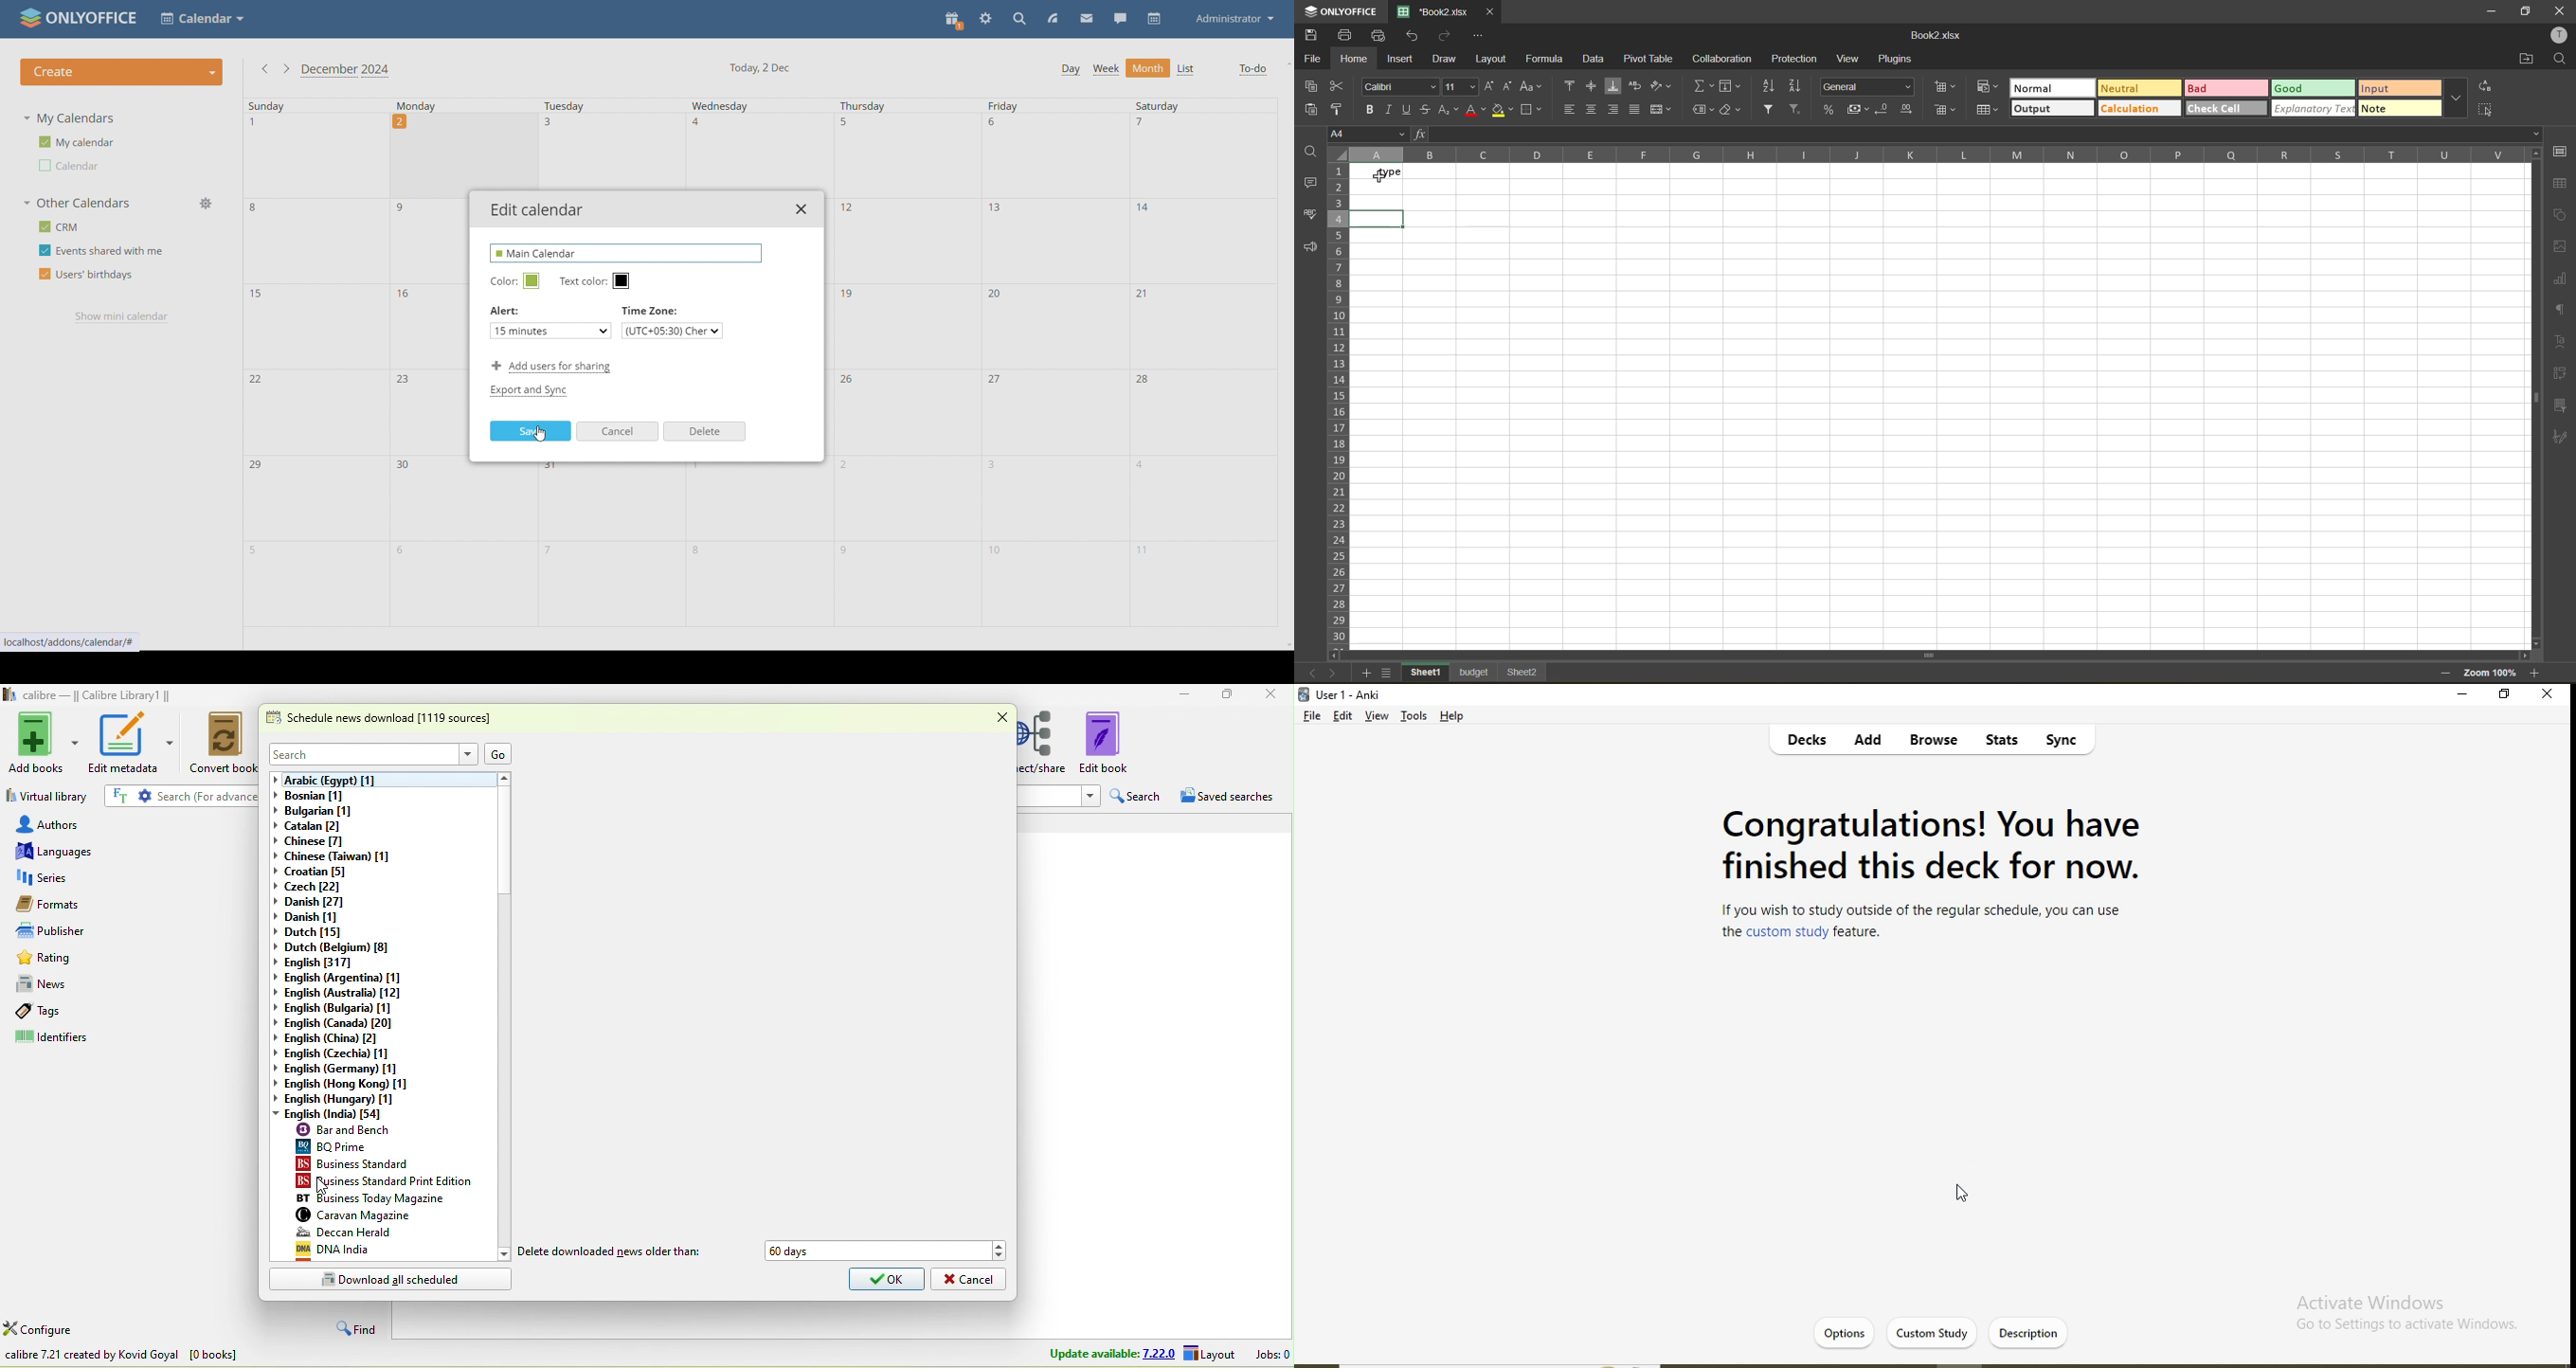 This screenshot has height=1372, width=2576. Describe the element at coordinates (537, 210) in the screenshot. I see `edit calendar` at that location.